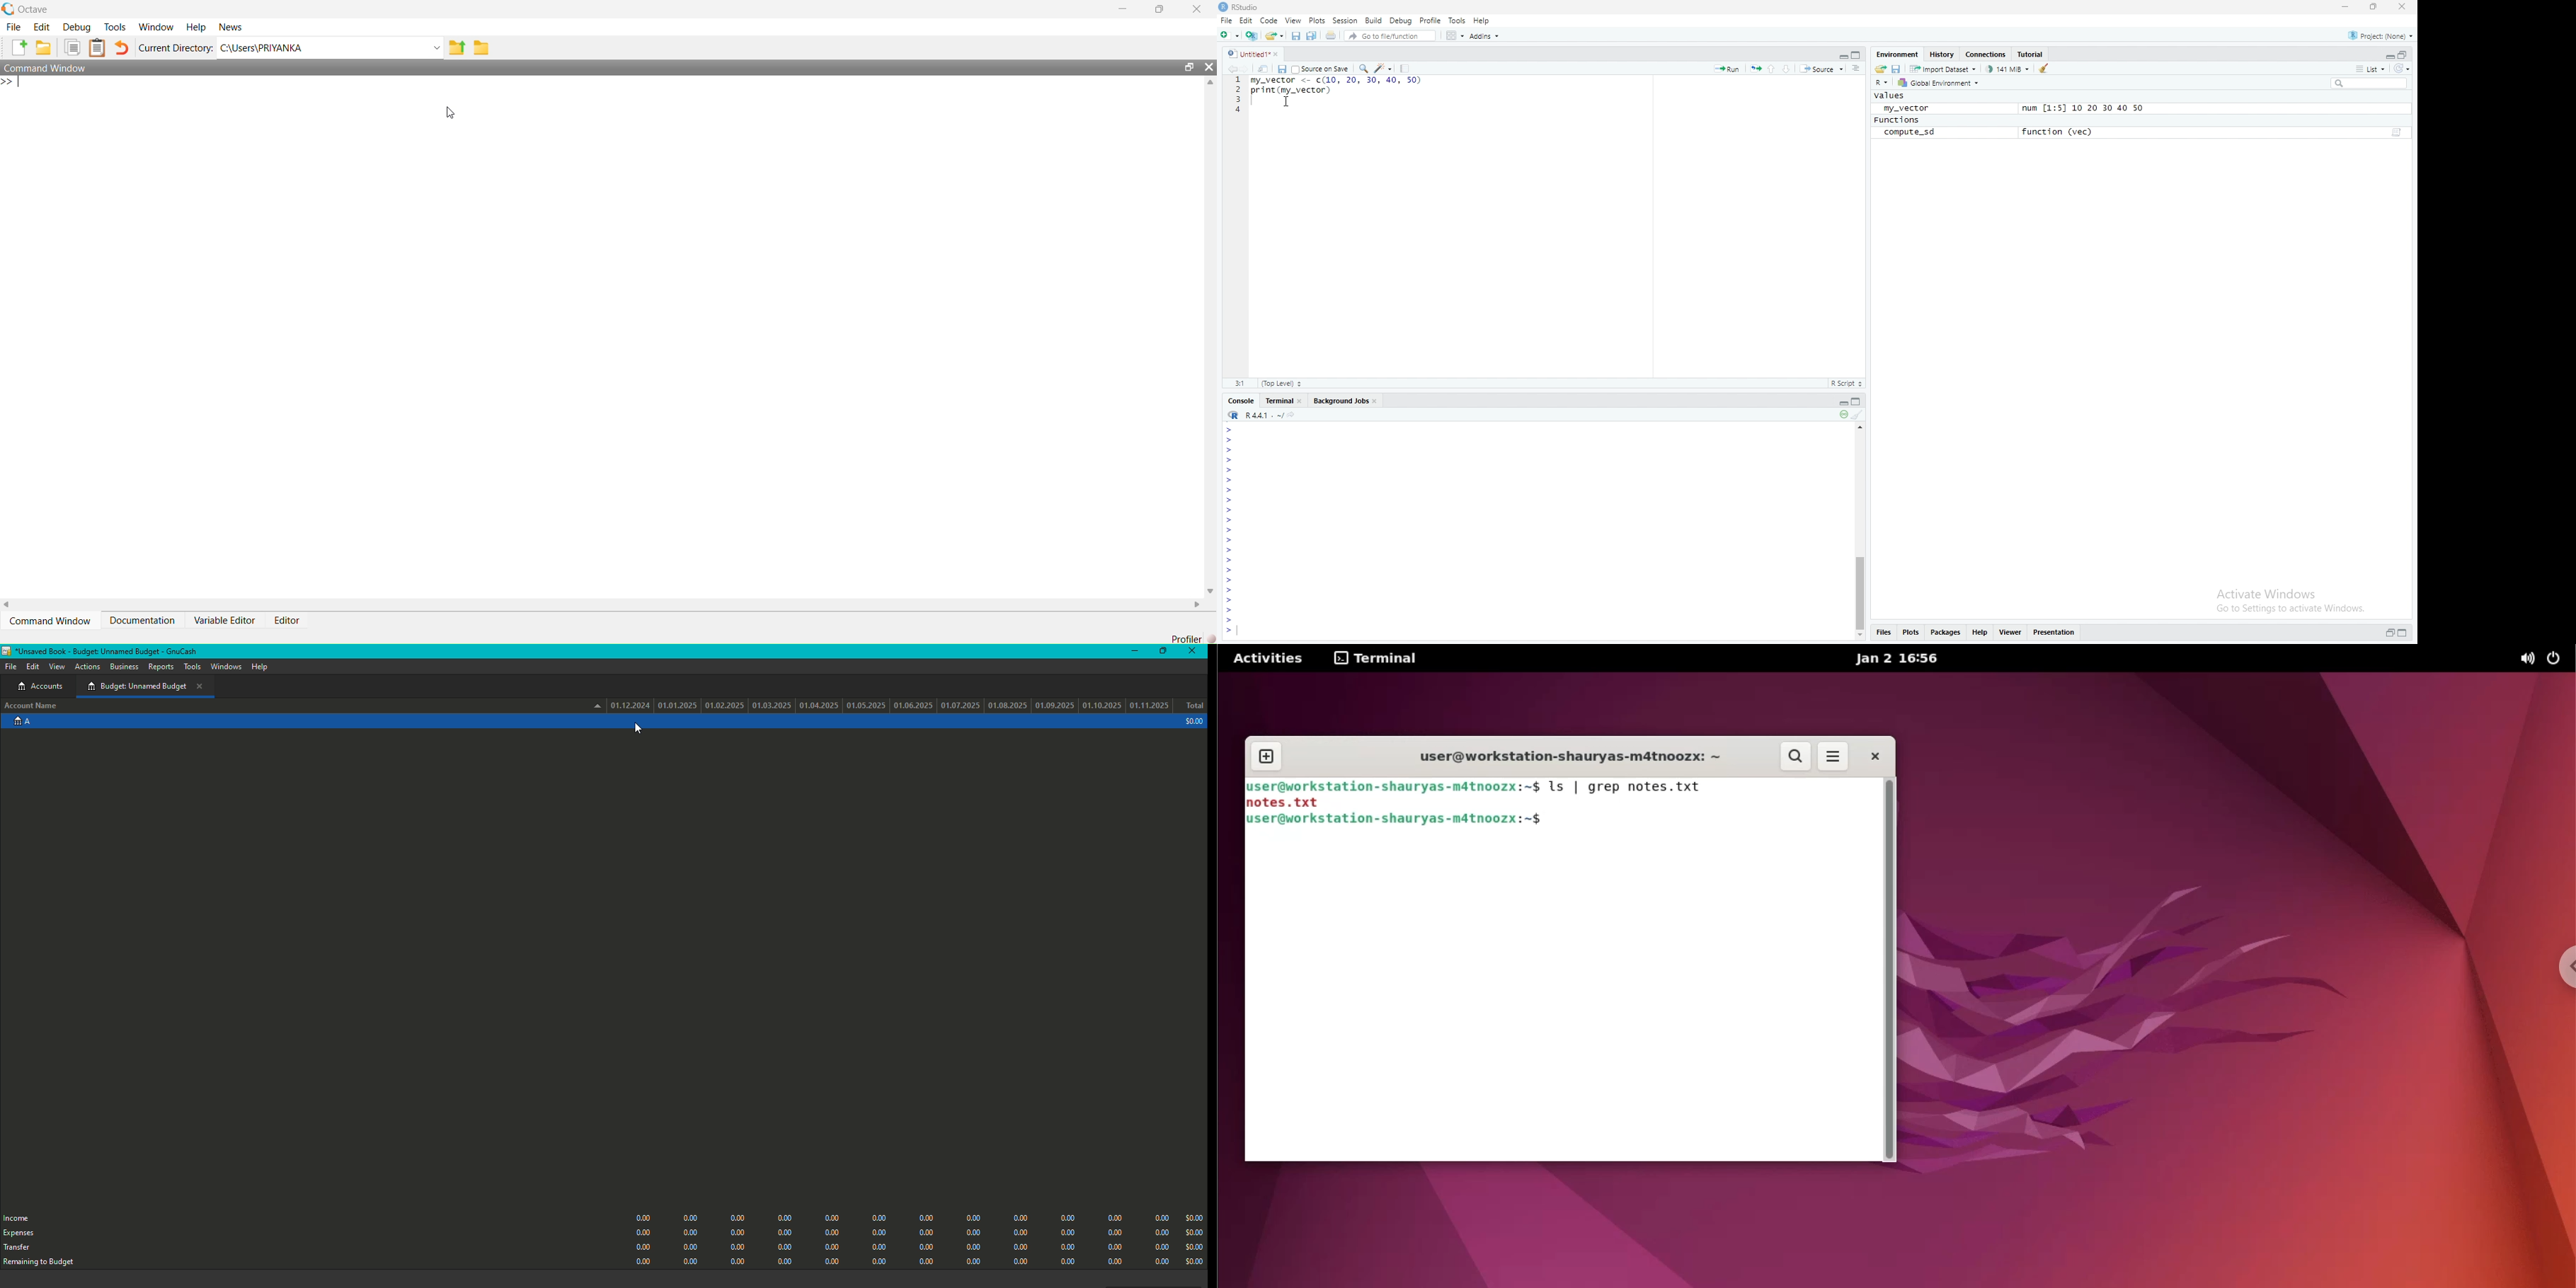  What do you see at coordinates (1882, 83) in the screenshot?
I see `R` at bounding box center [1882, 83].